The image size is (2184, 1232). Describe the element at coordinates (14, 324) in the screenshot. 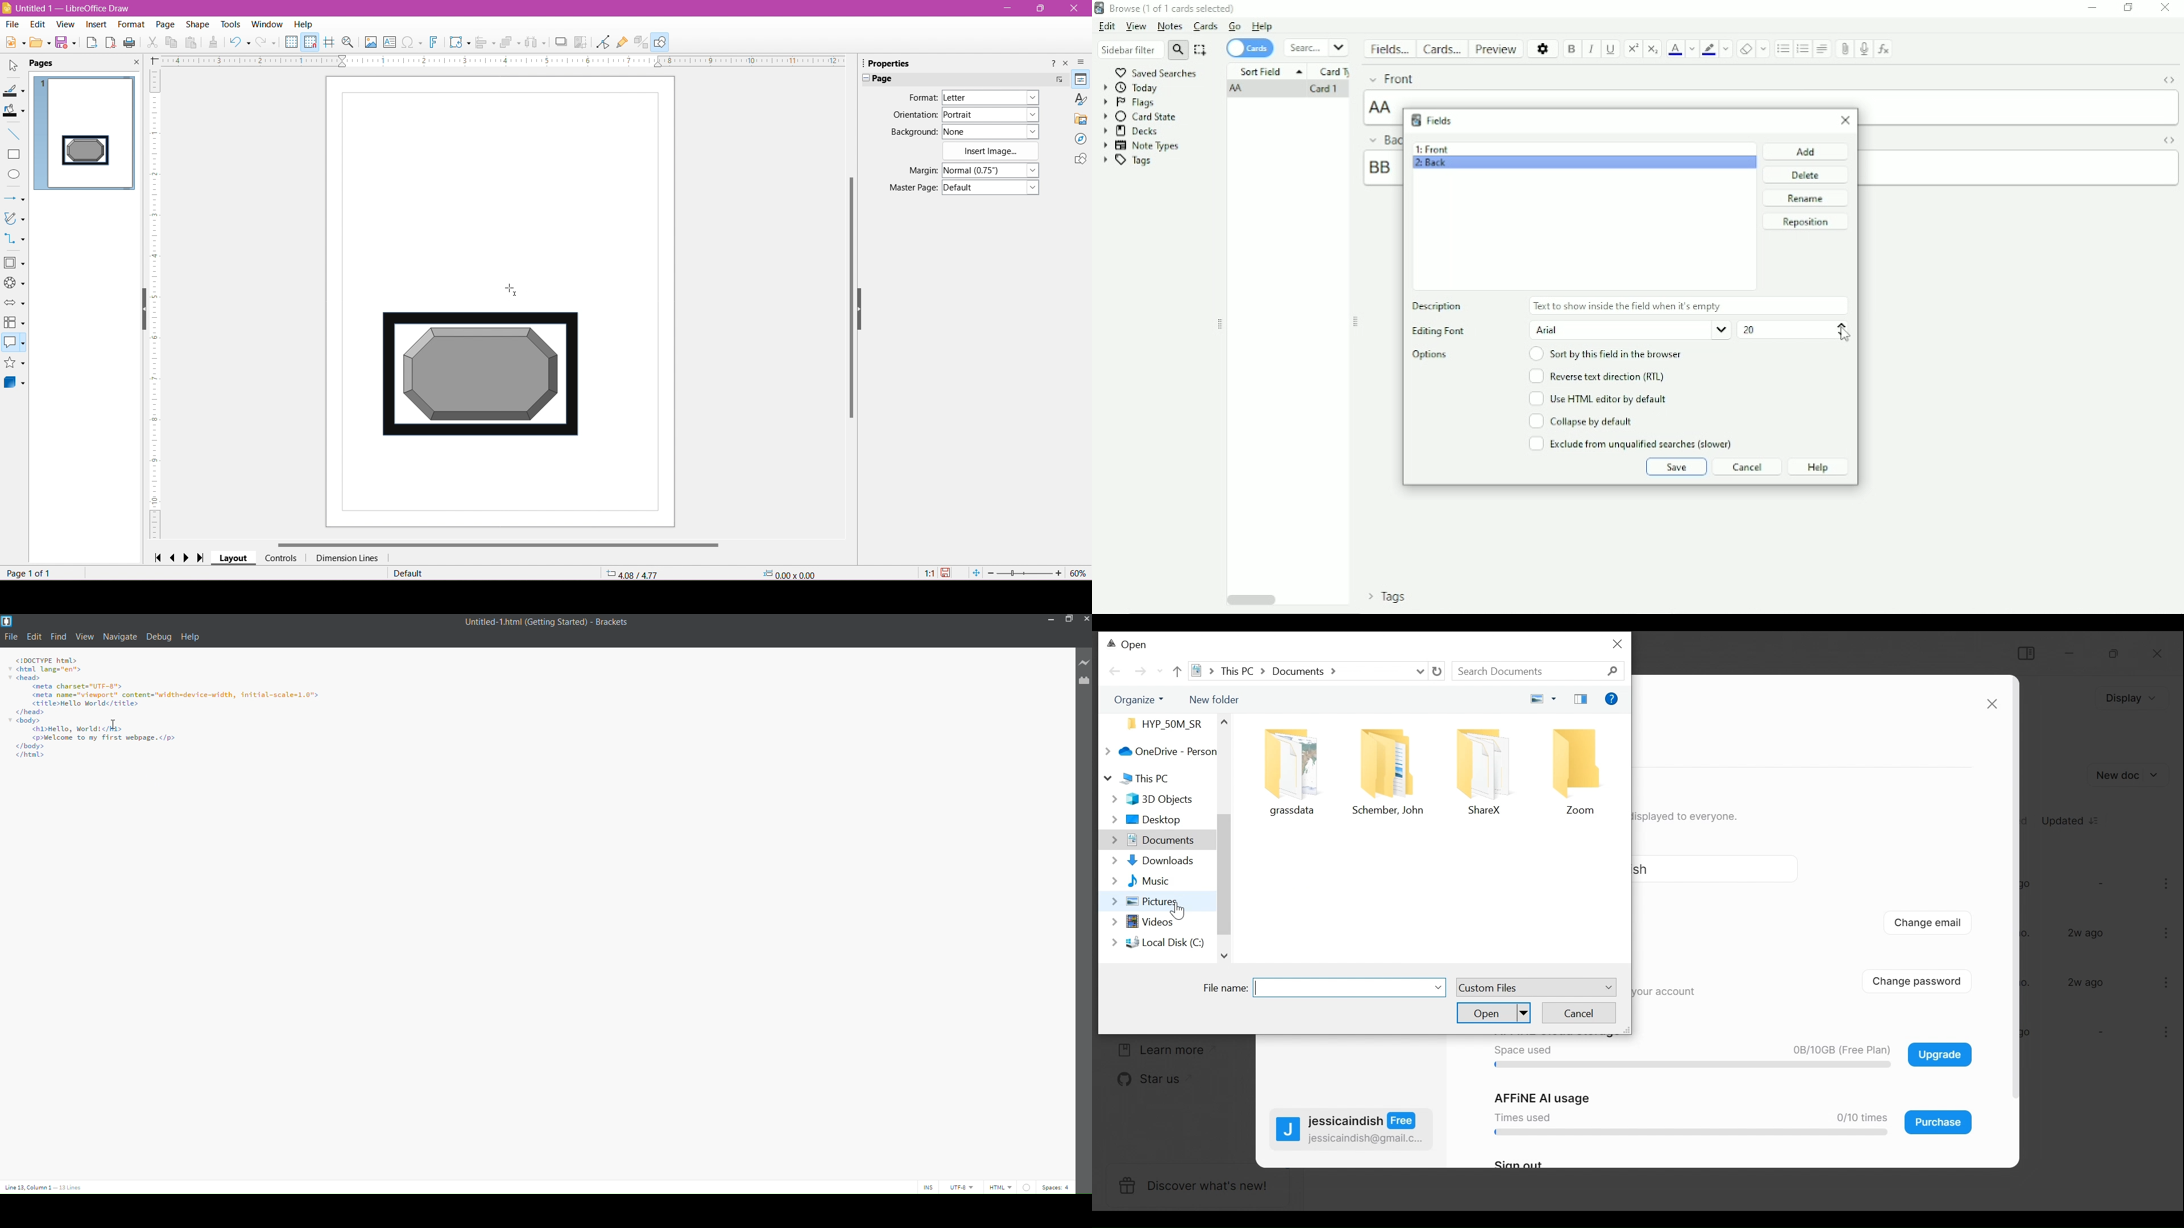

I see `Flowcharts` at that location.